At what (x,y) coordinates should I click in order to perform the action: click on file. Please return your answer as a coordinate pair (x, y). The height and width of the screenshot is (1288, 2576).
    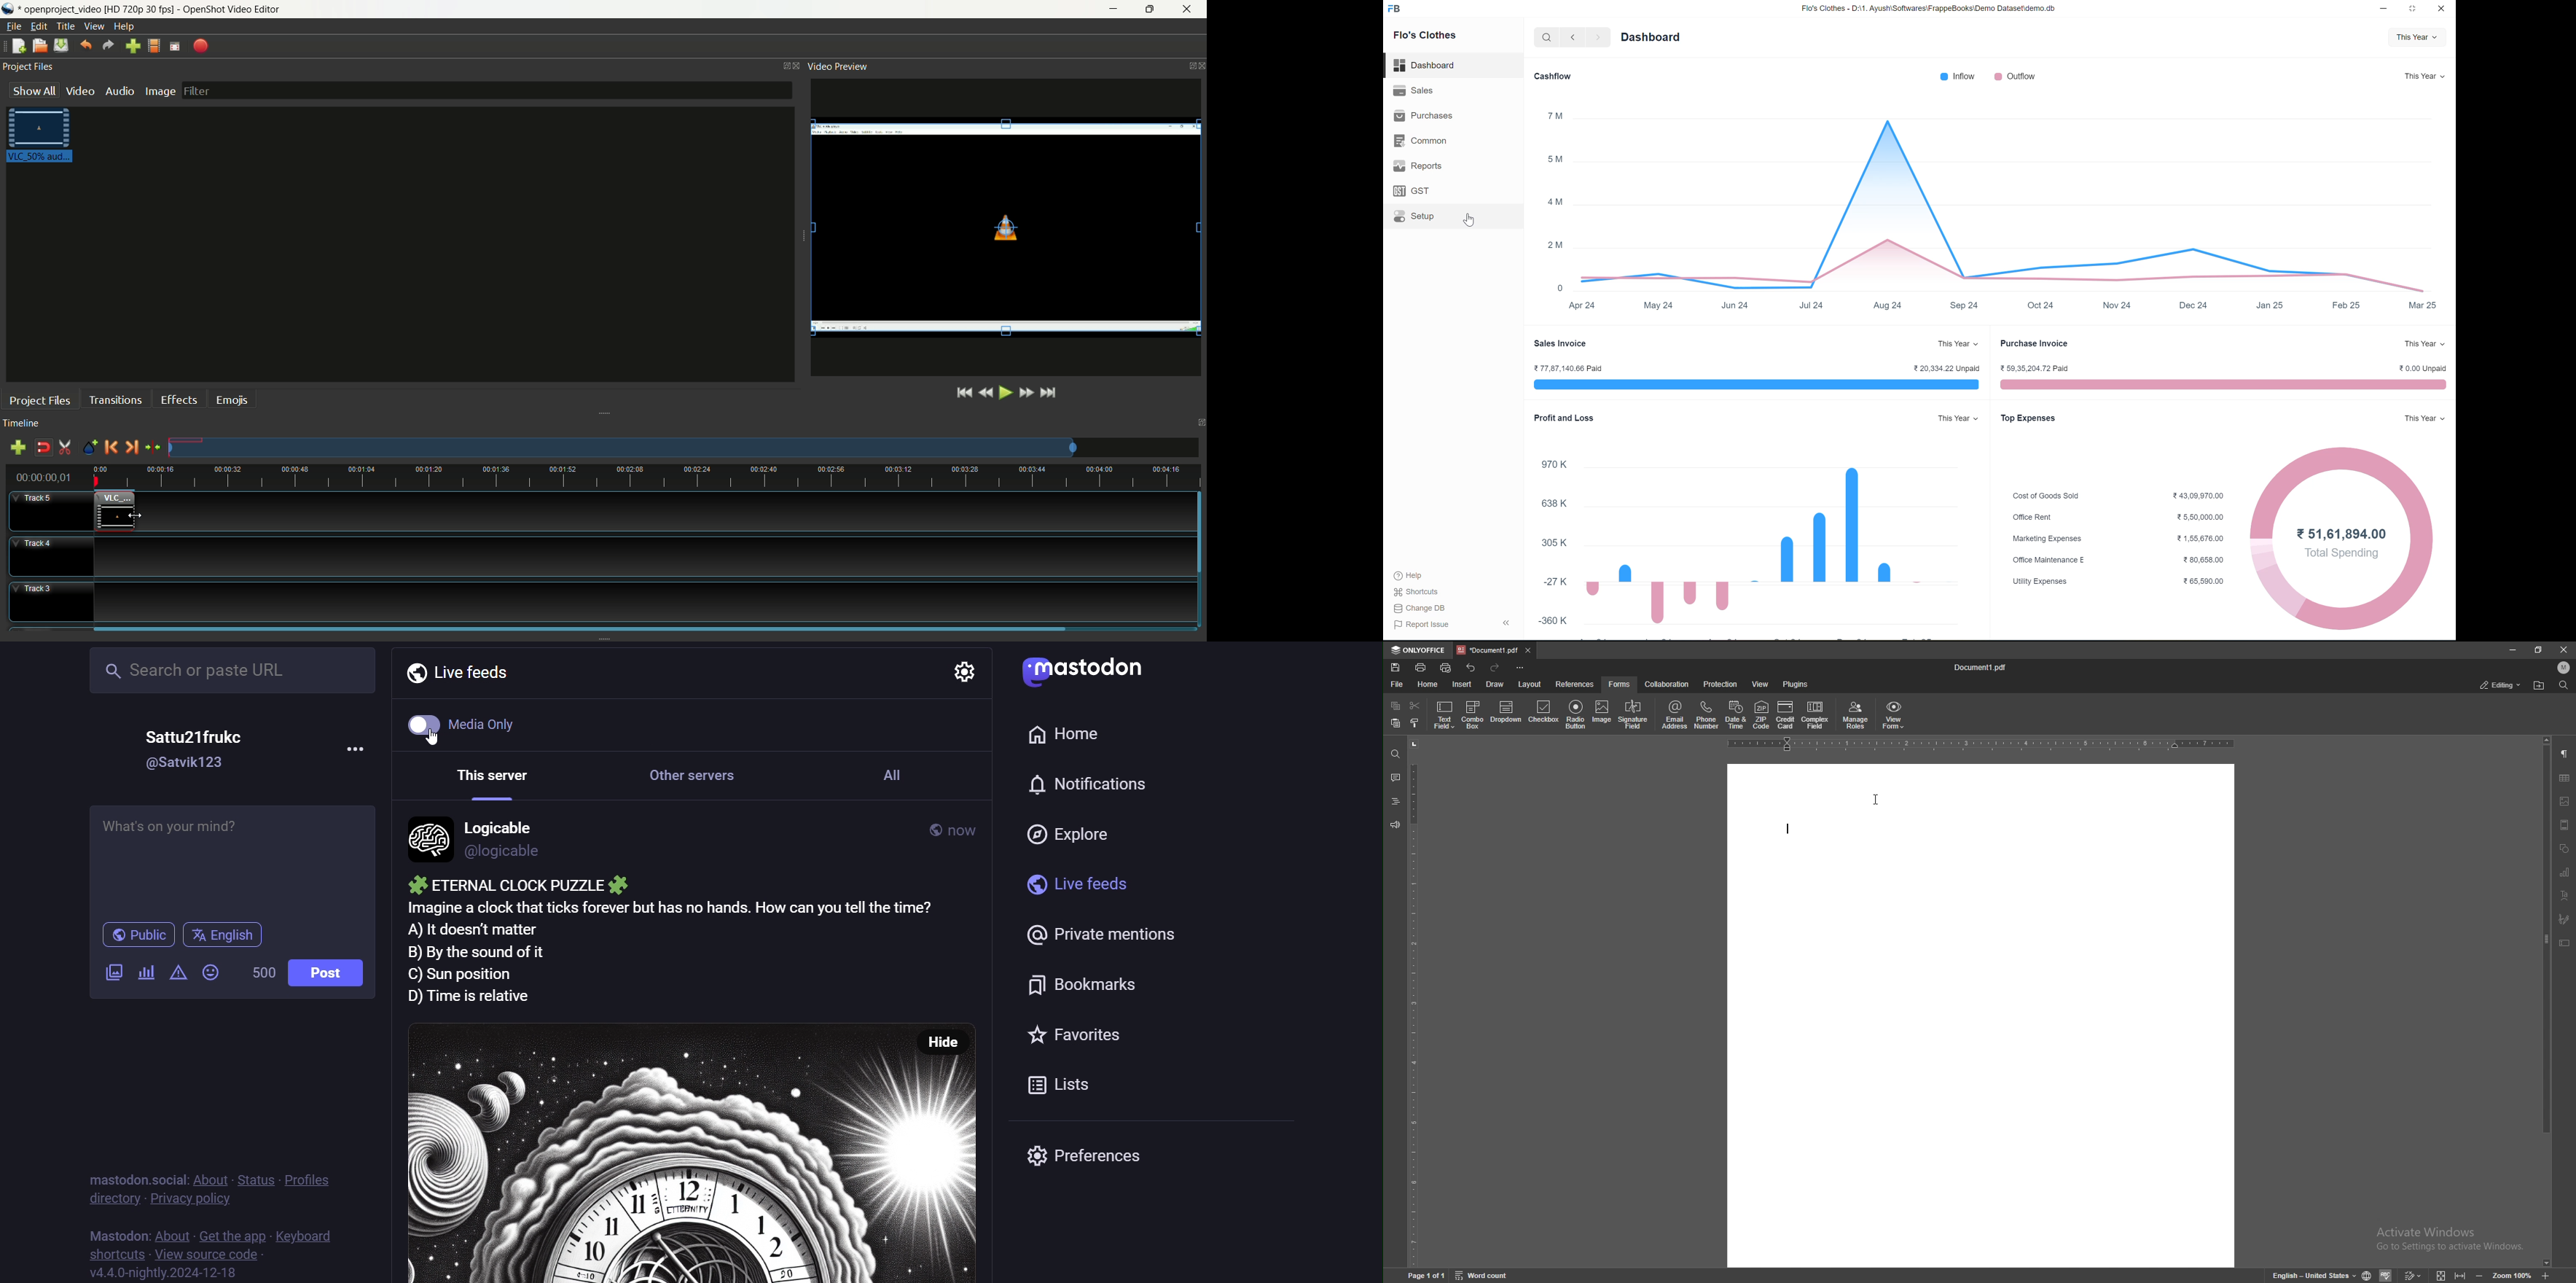
    Looking at the image, I should click on (18, 26).